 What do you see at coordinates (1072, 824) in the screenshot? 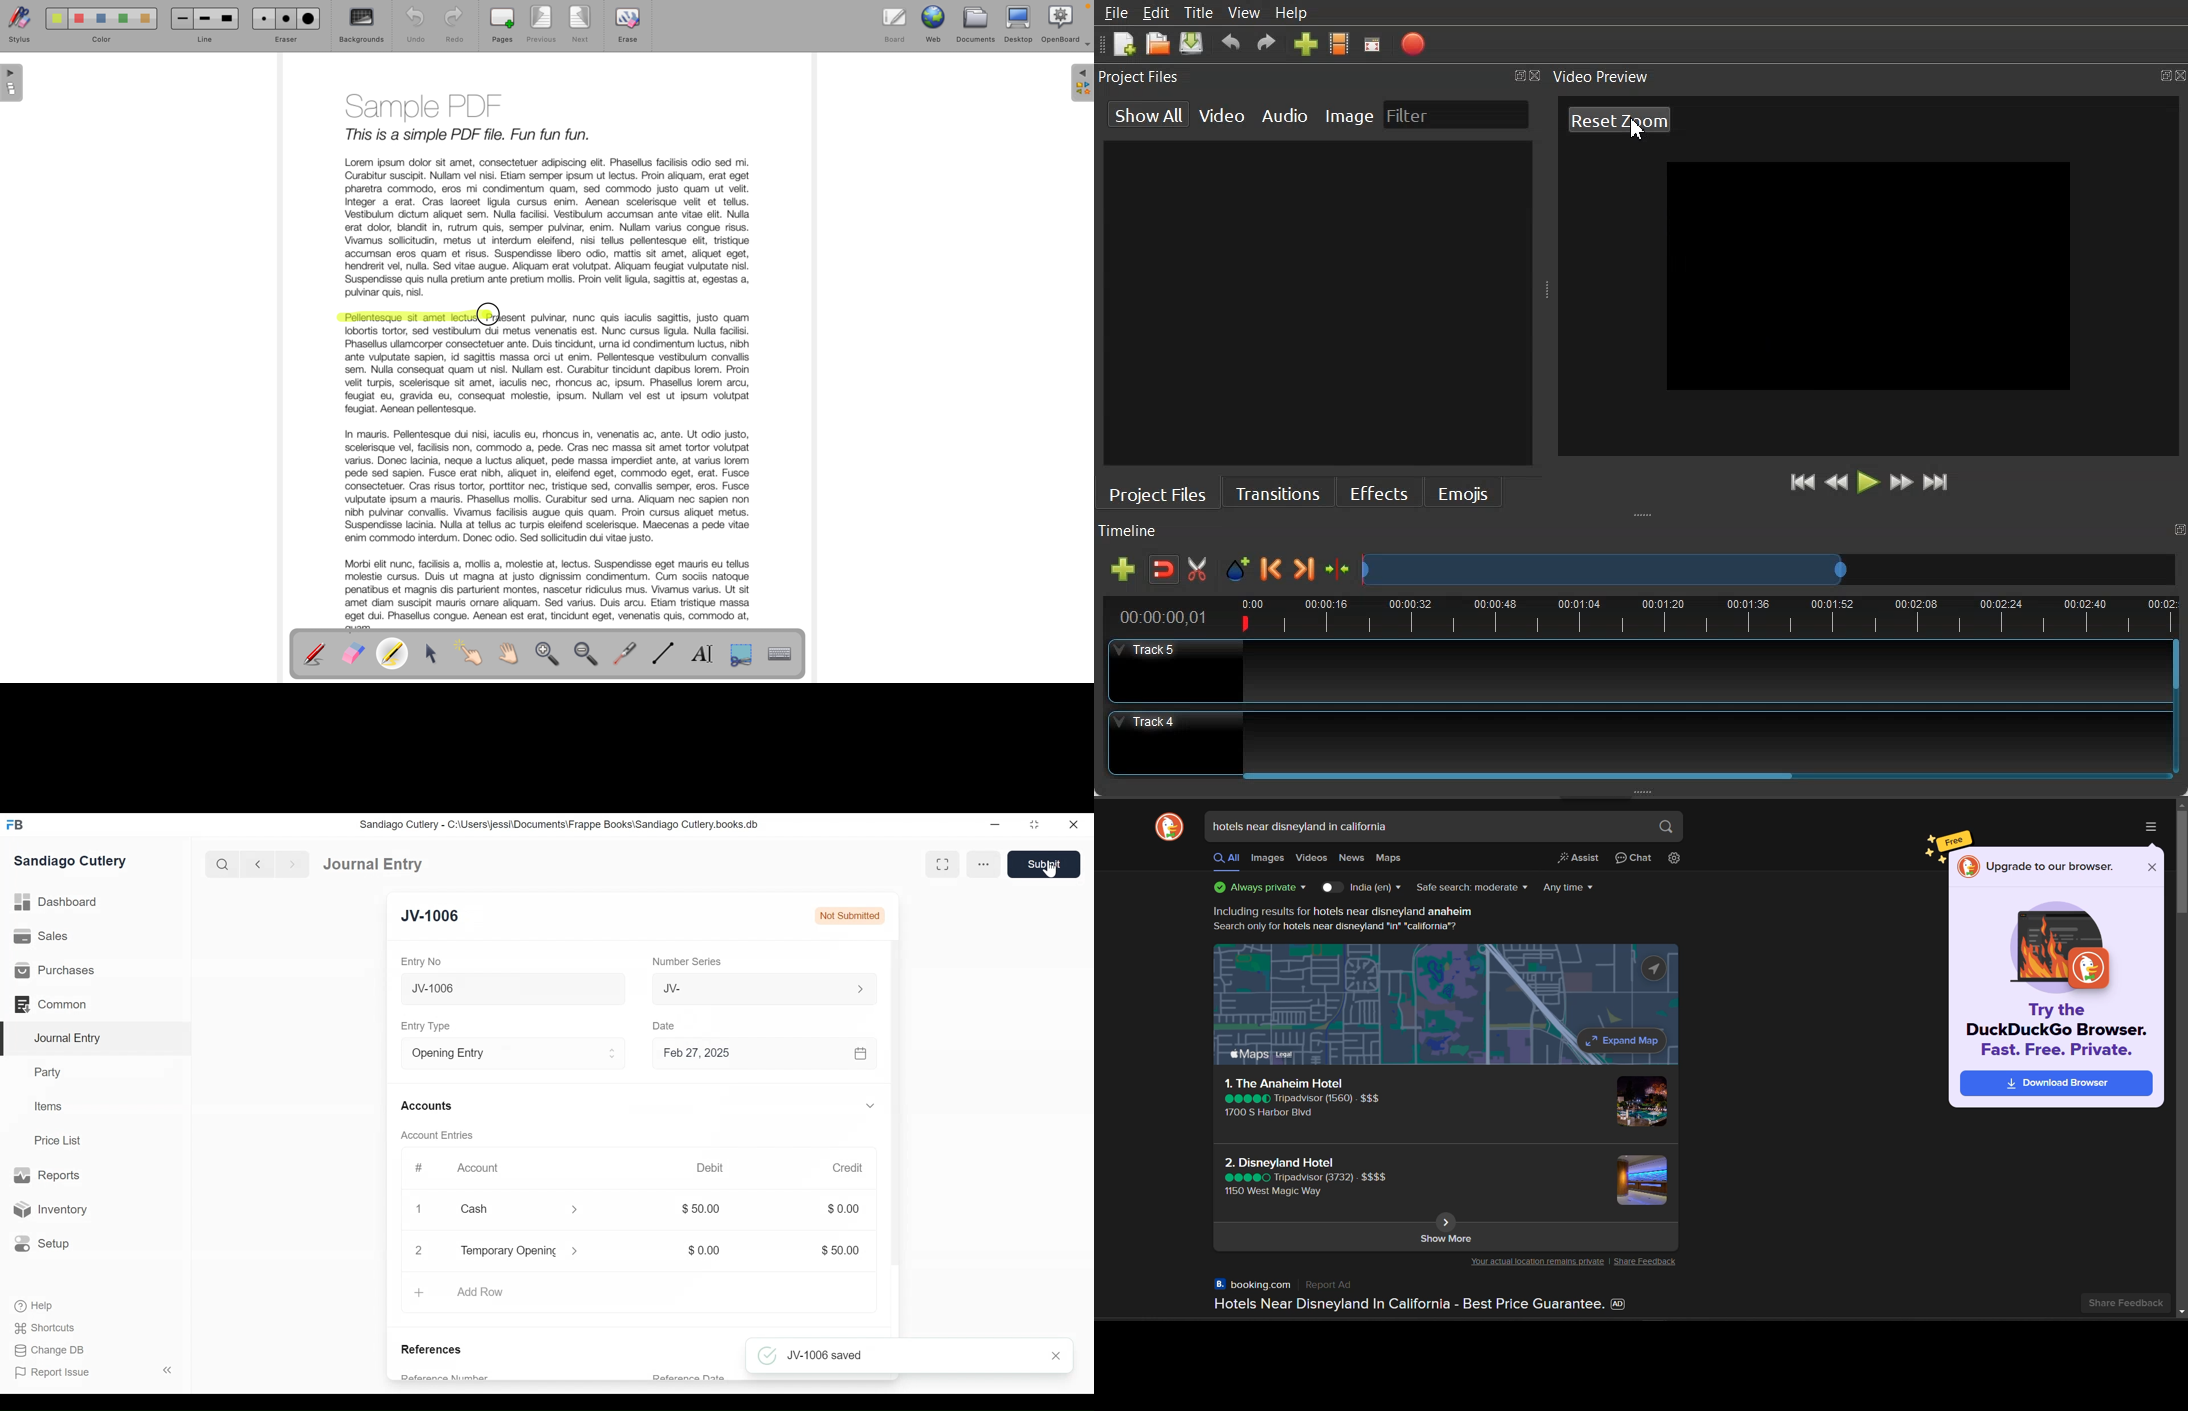
I see `Close` at bounding box center [1072, 824].